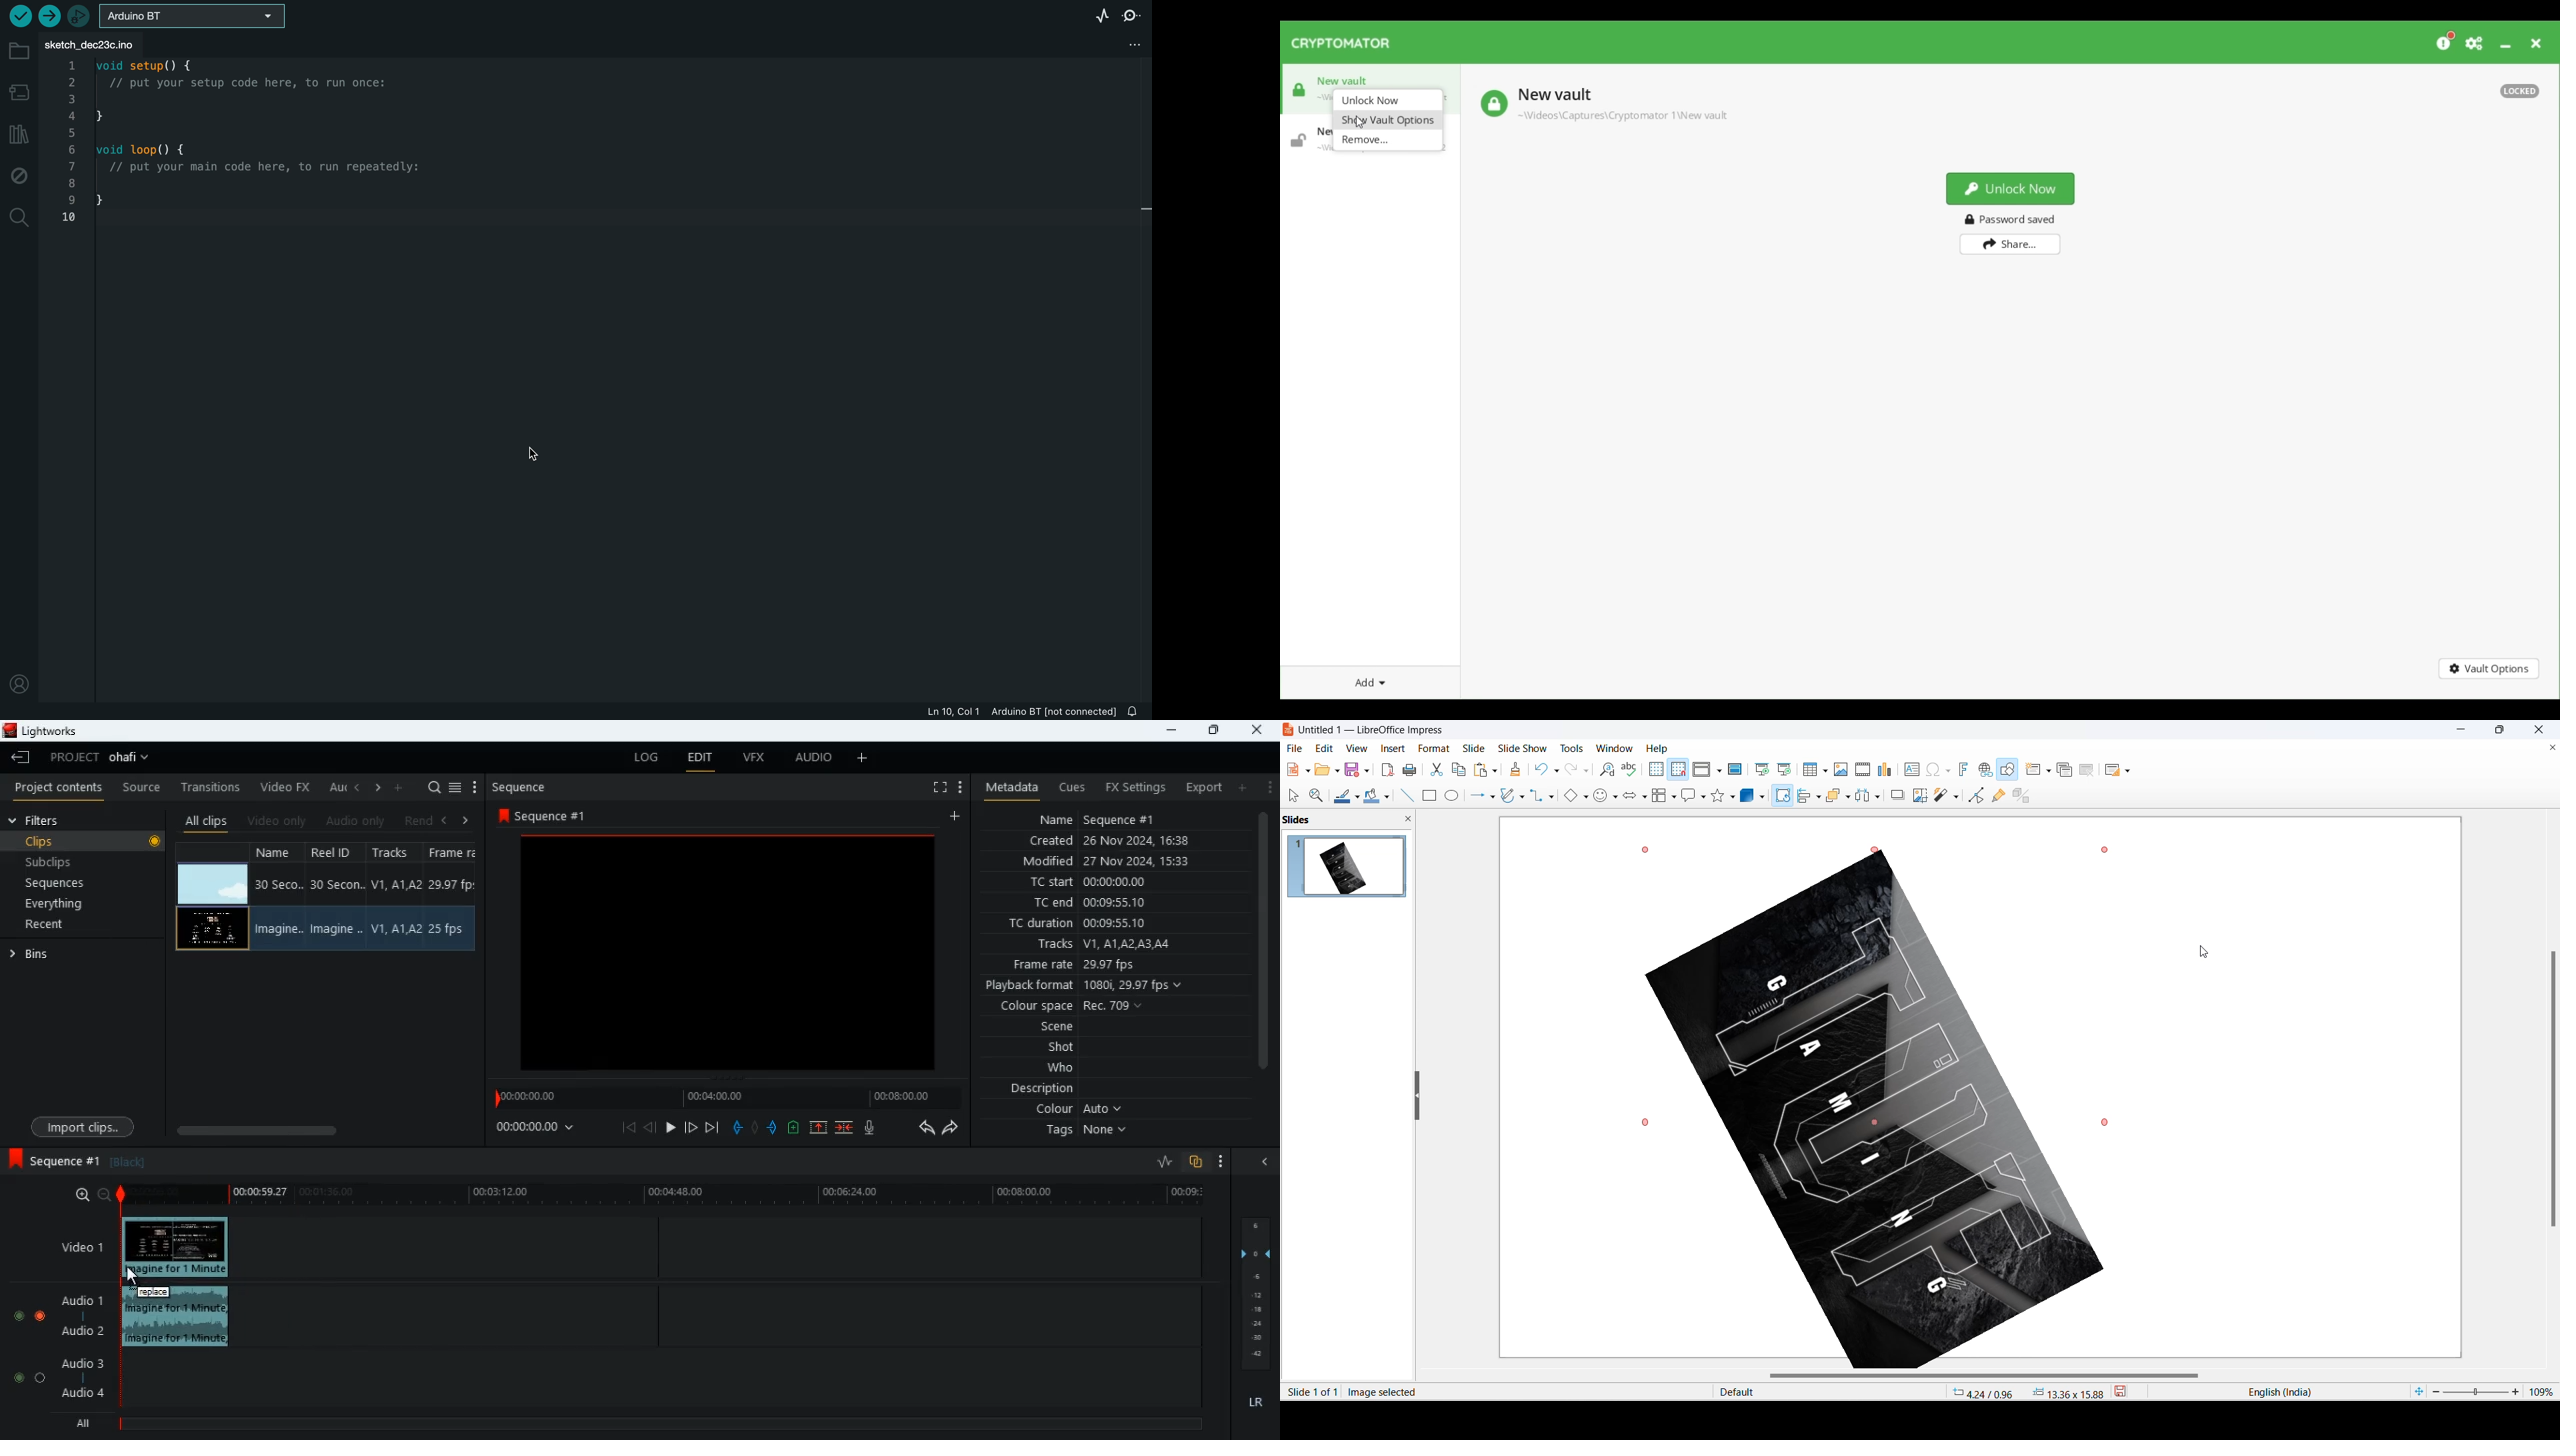 Image resolution: width=2576 pixels, height=1456 pixels. What do you see at coordinates (1931, 769) in the screenshot?
I see `insert special characters` at bounding box center [1931, 769].